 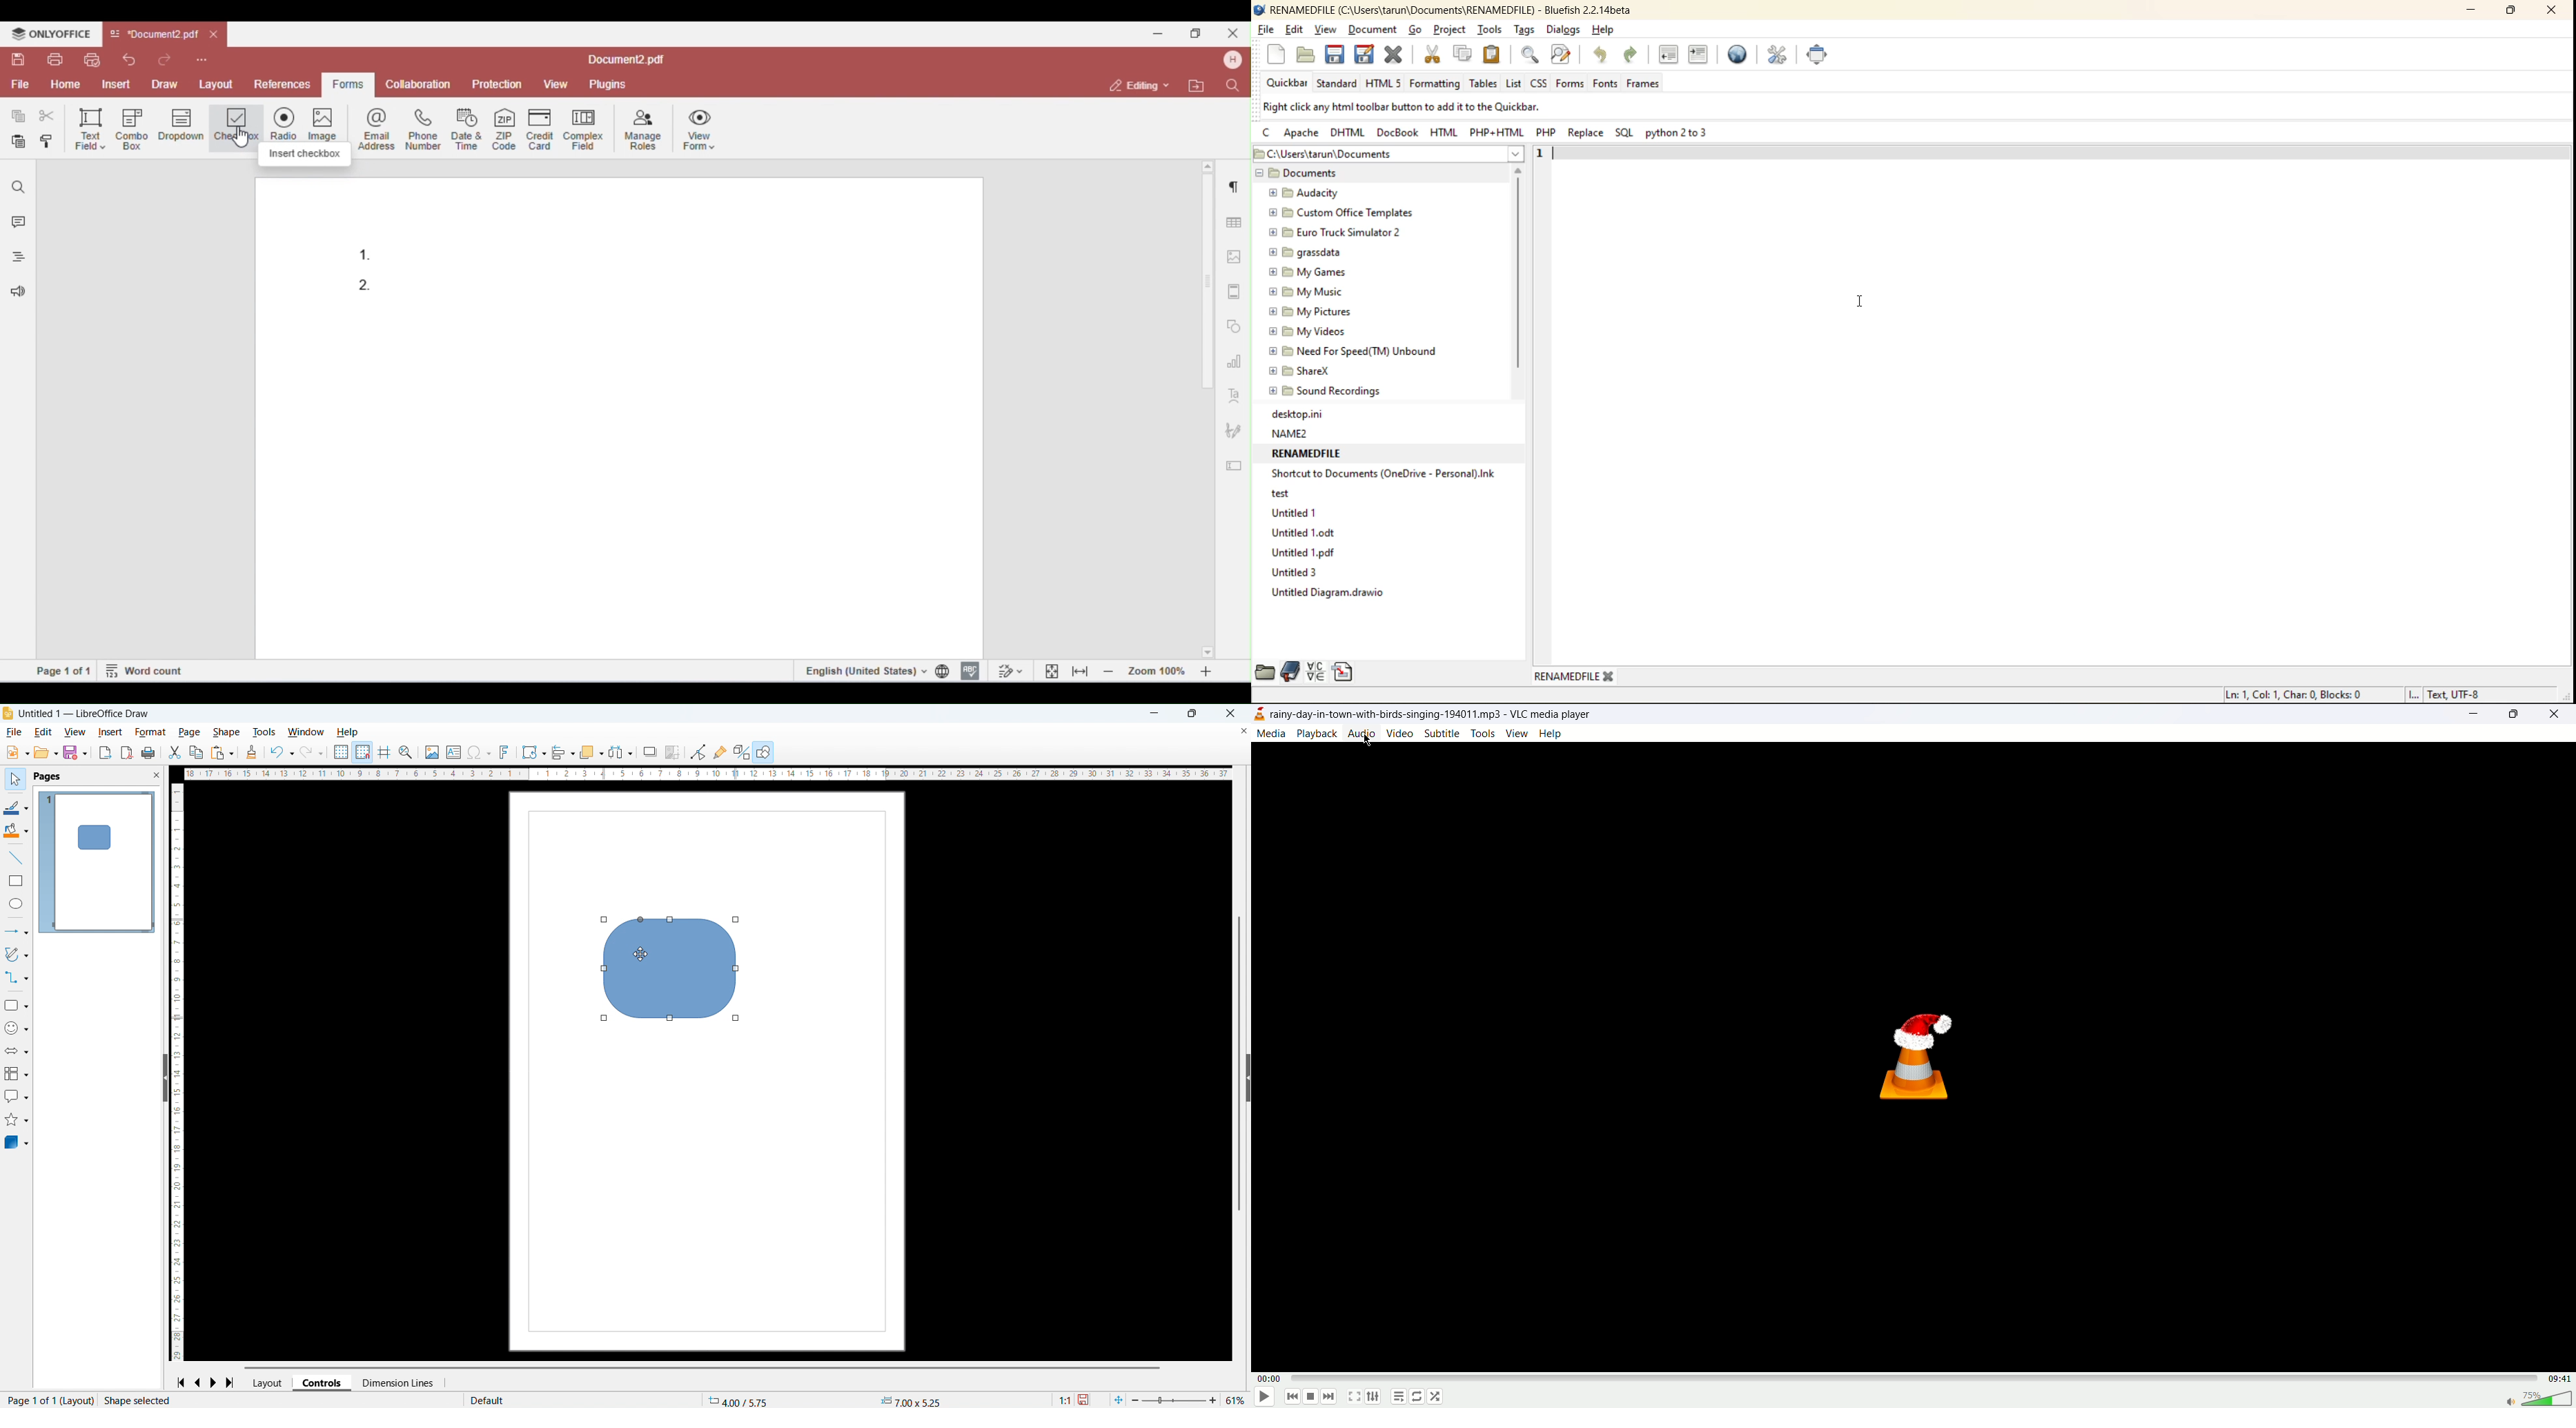 What do you see at coordinates (16, 1005) in the screenshot?
I see `Basic shapes ` at bounding box center [16, 1005].